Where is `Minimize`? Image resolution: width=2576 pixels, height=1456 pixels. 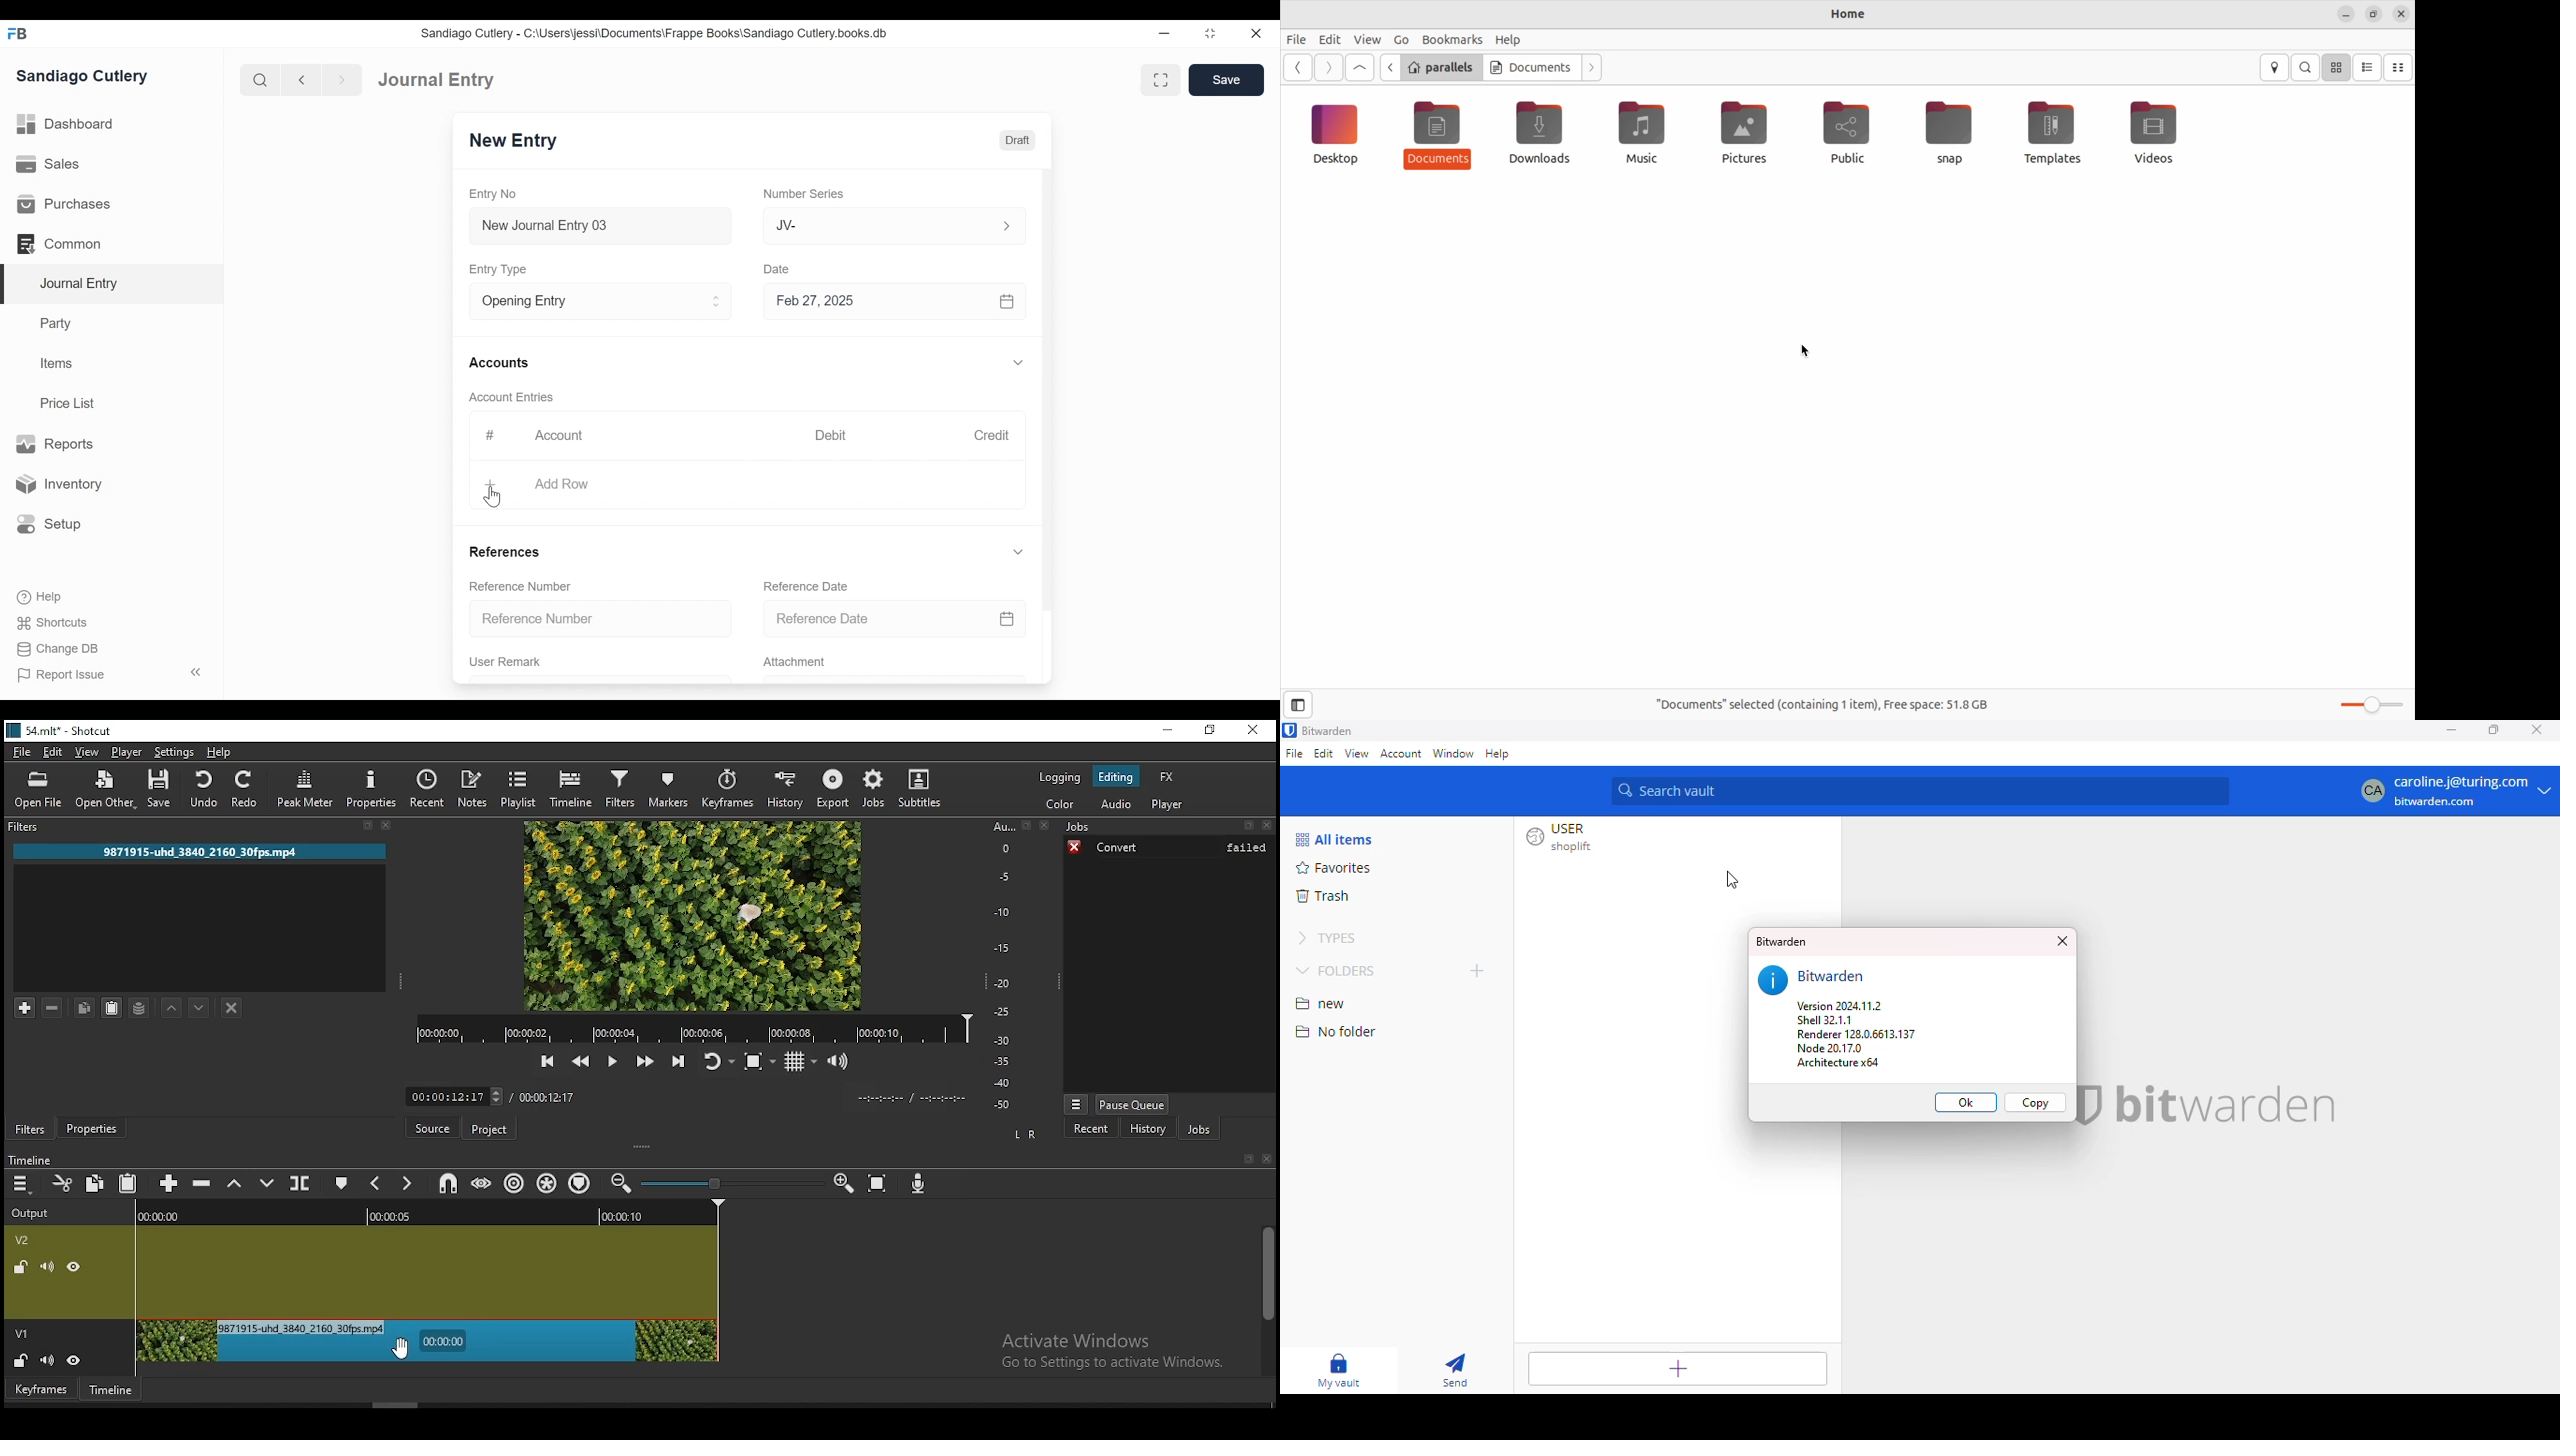 Minimize is located at coordinates (1166, 33).